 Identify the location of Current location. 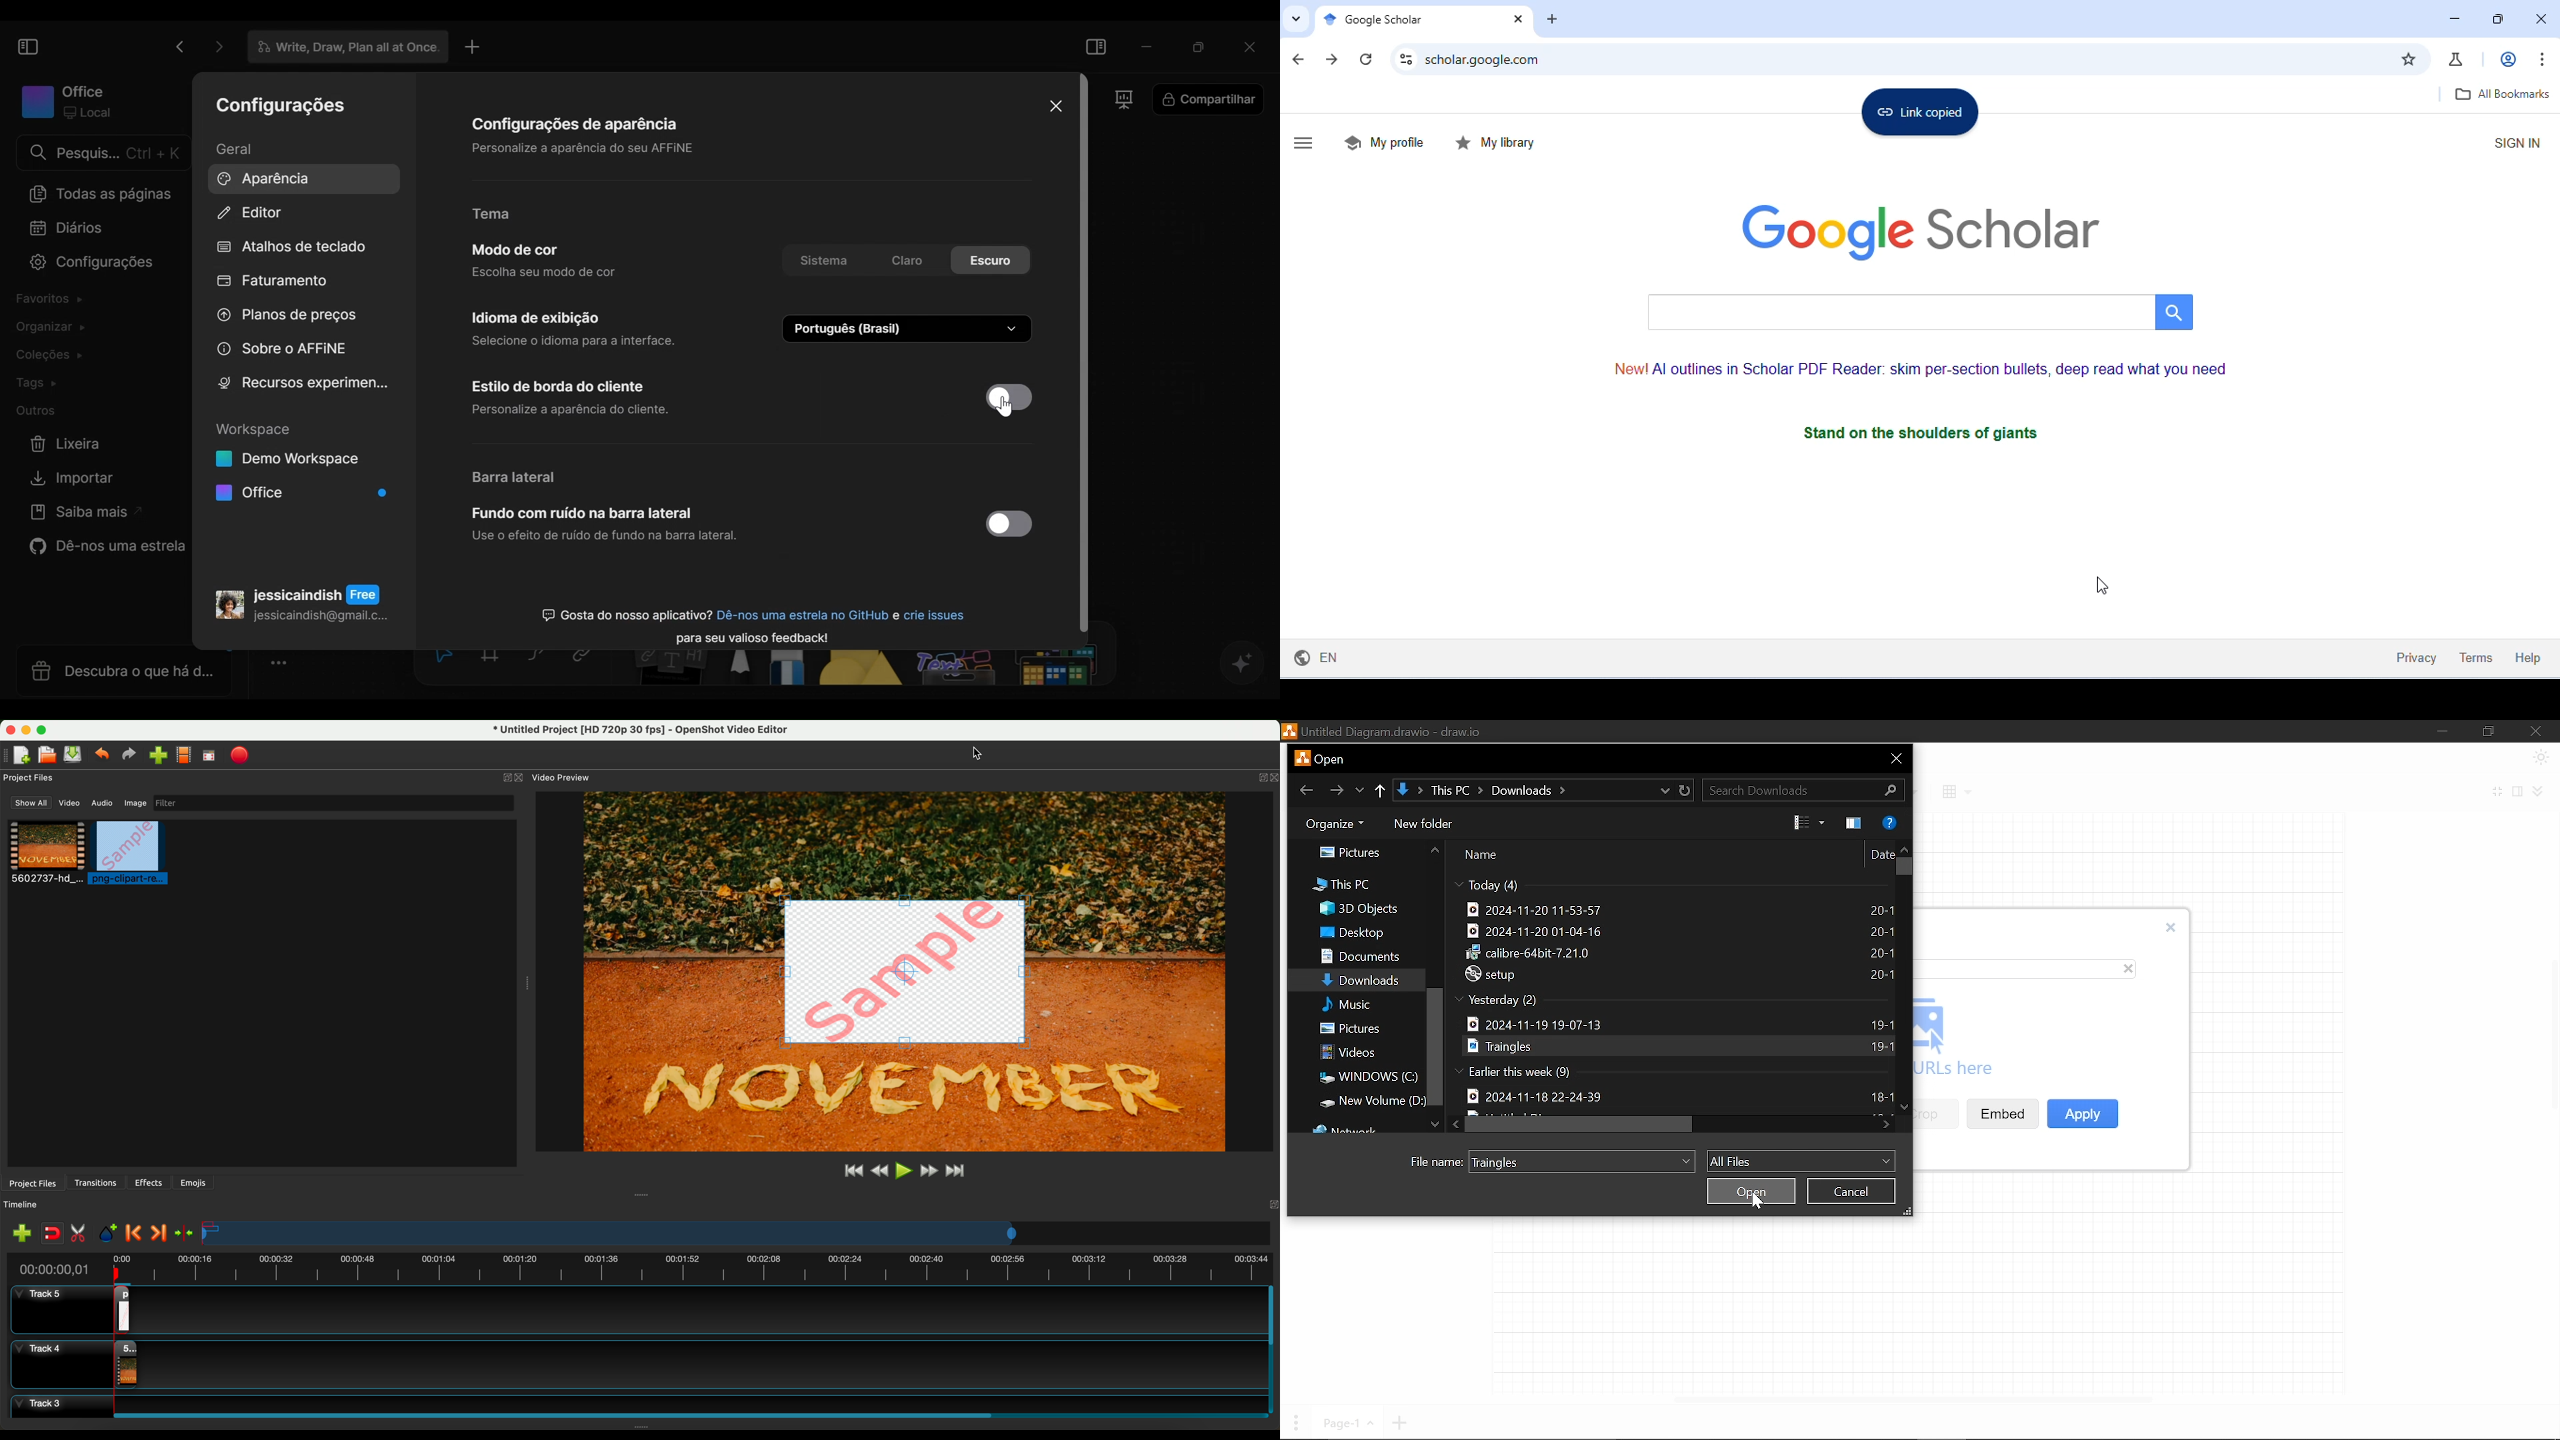
(1666, 792).